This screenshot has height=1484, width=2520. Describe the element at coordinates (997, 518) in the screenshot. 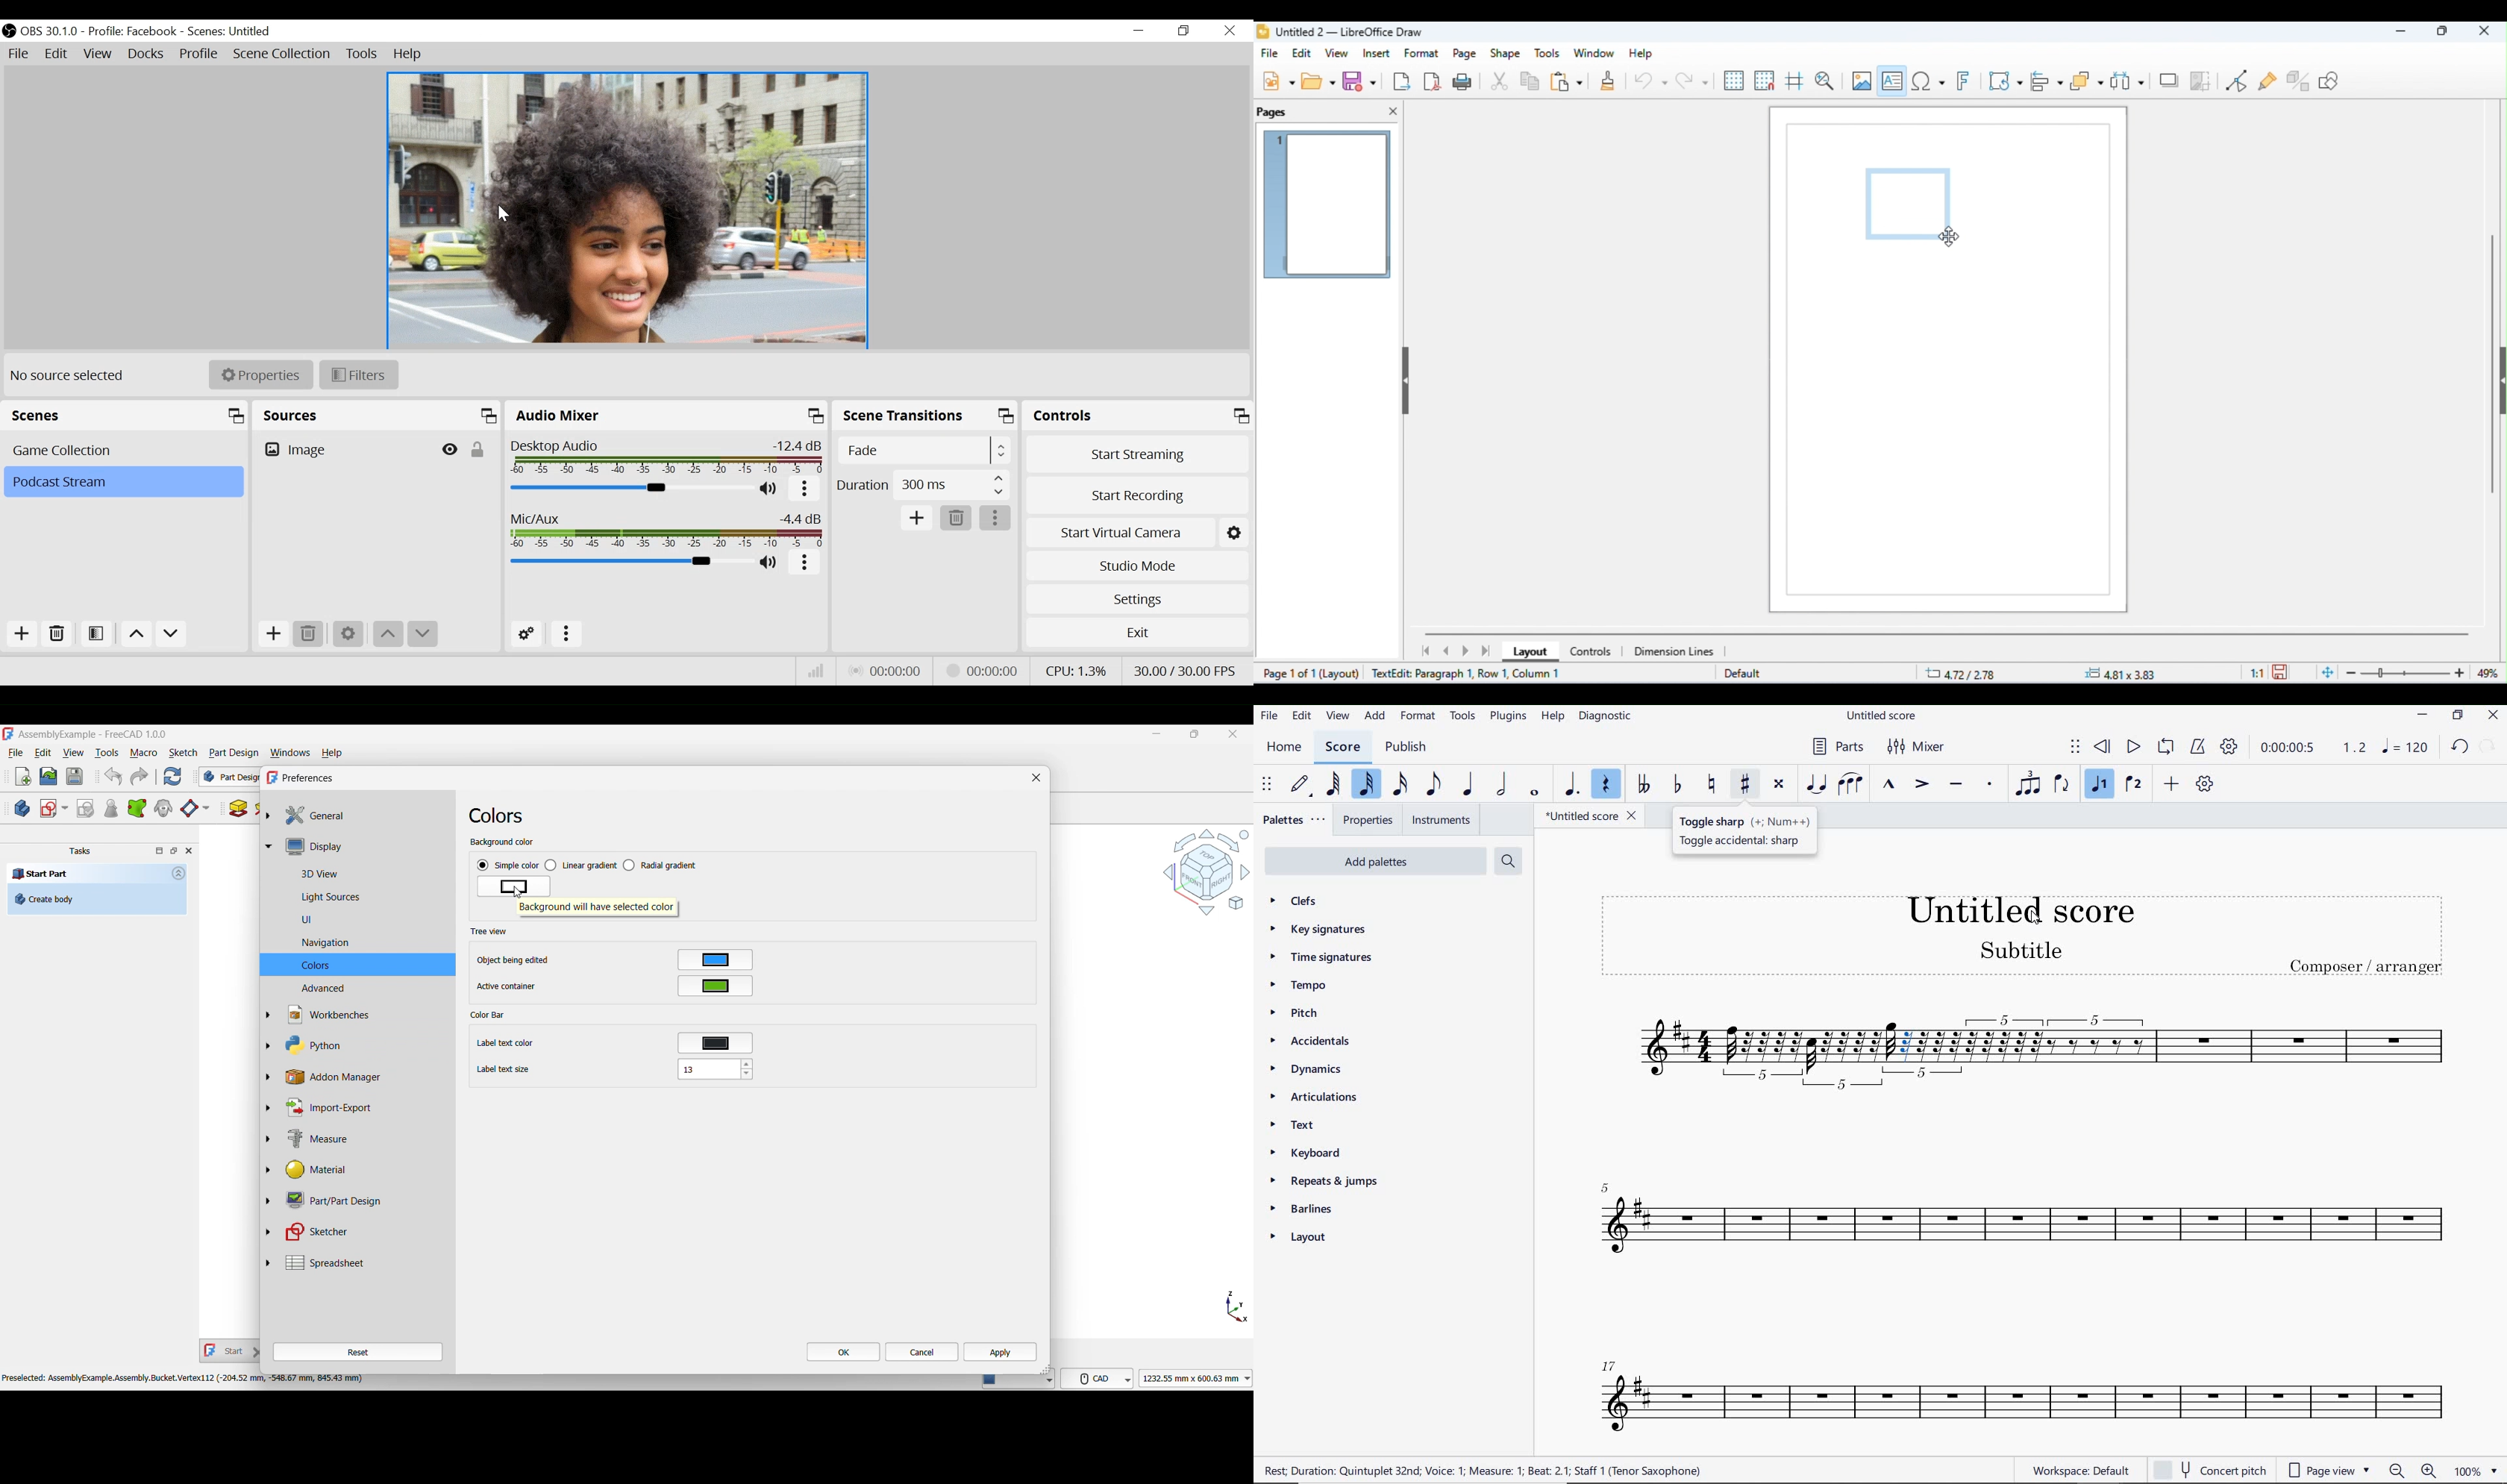

I see `More options` at that location.